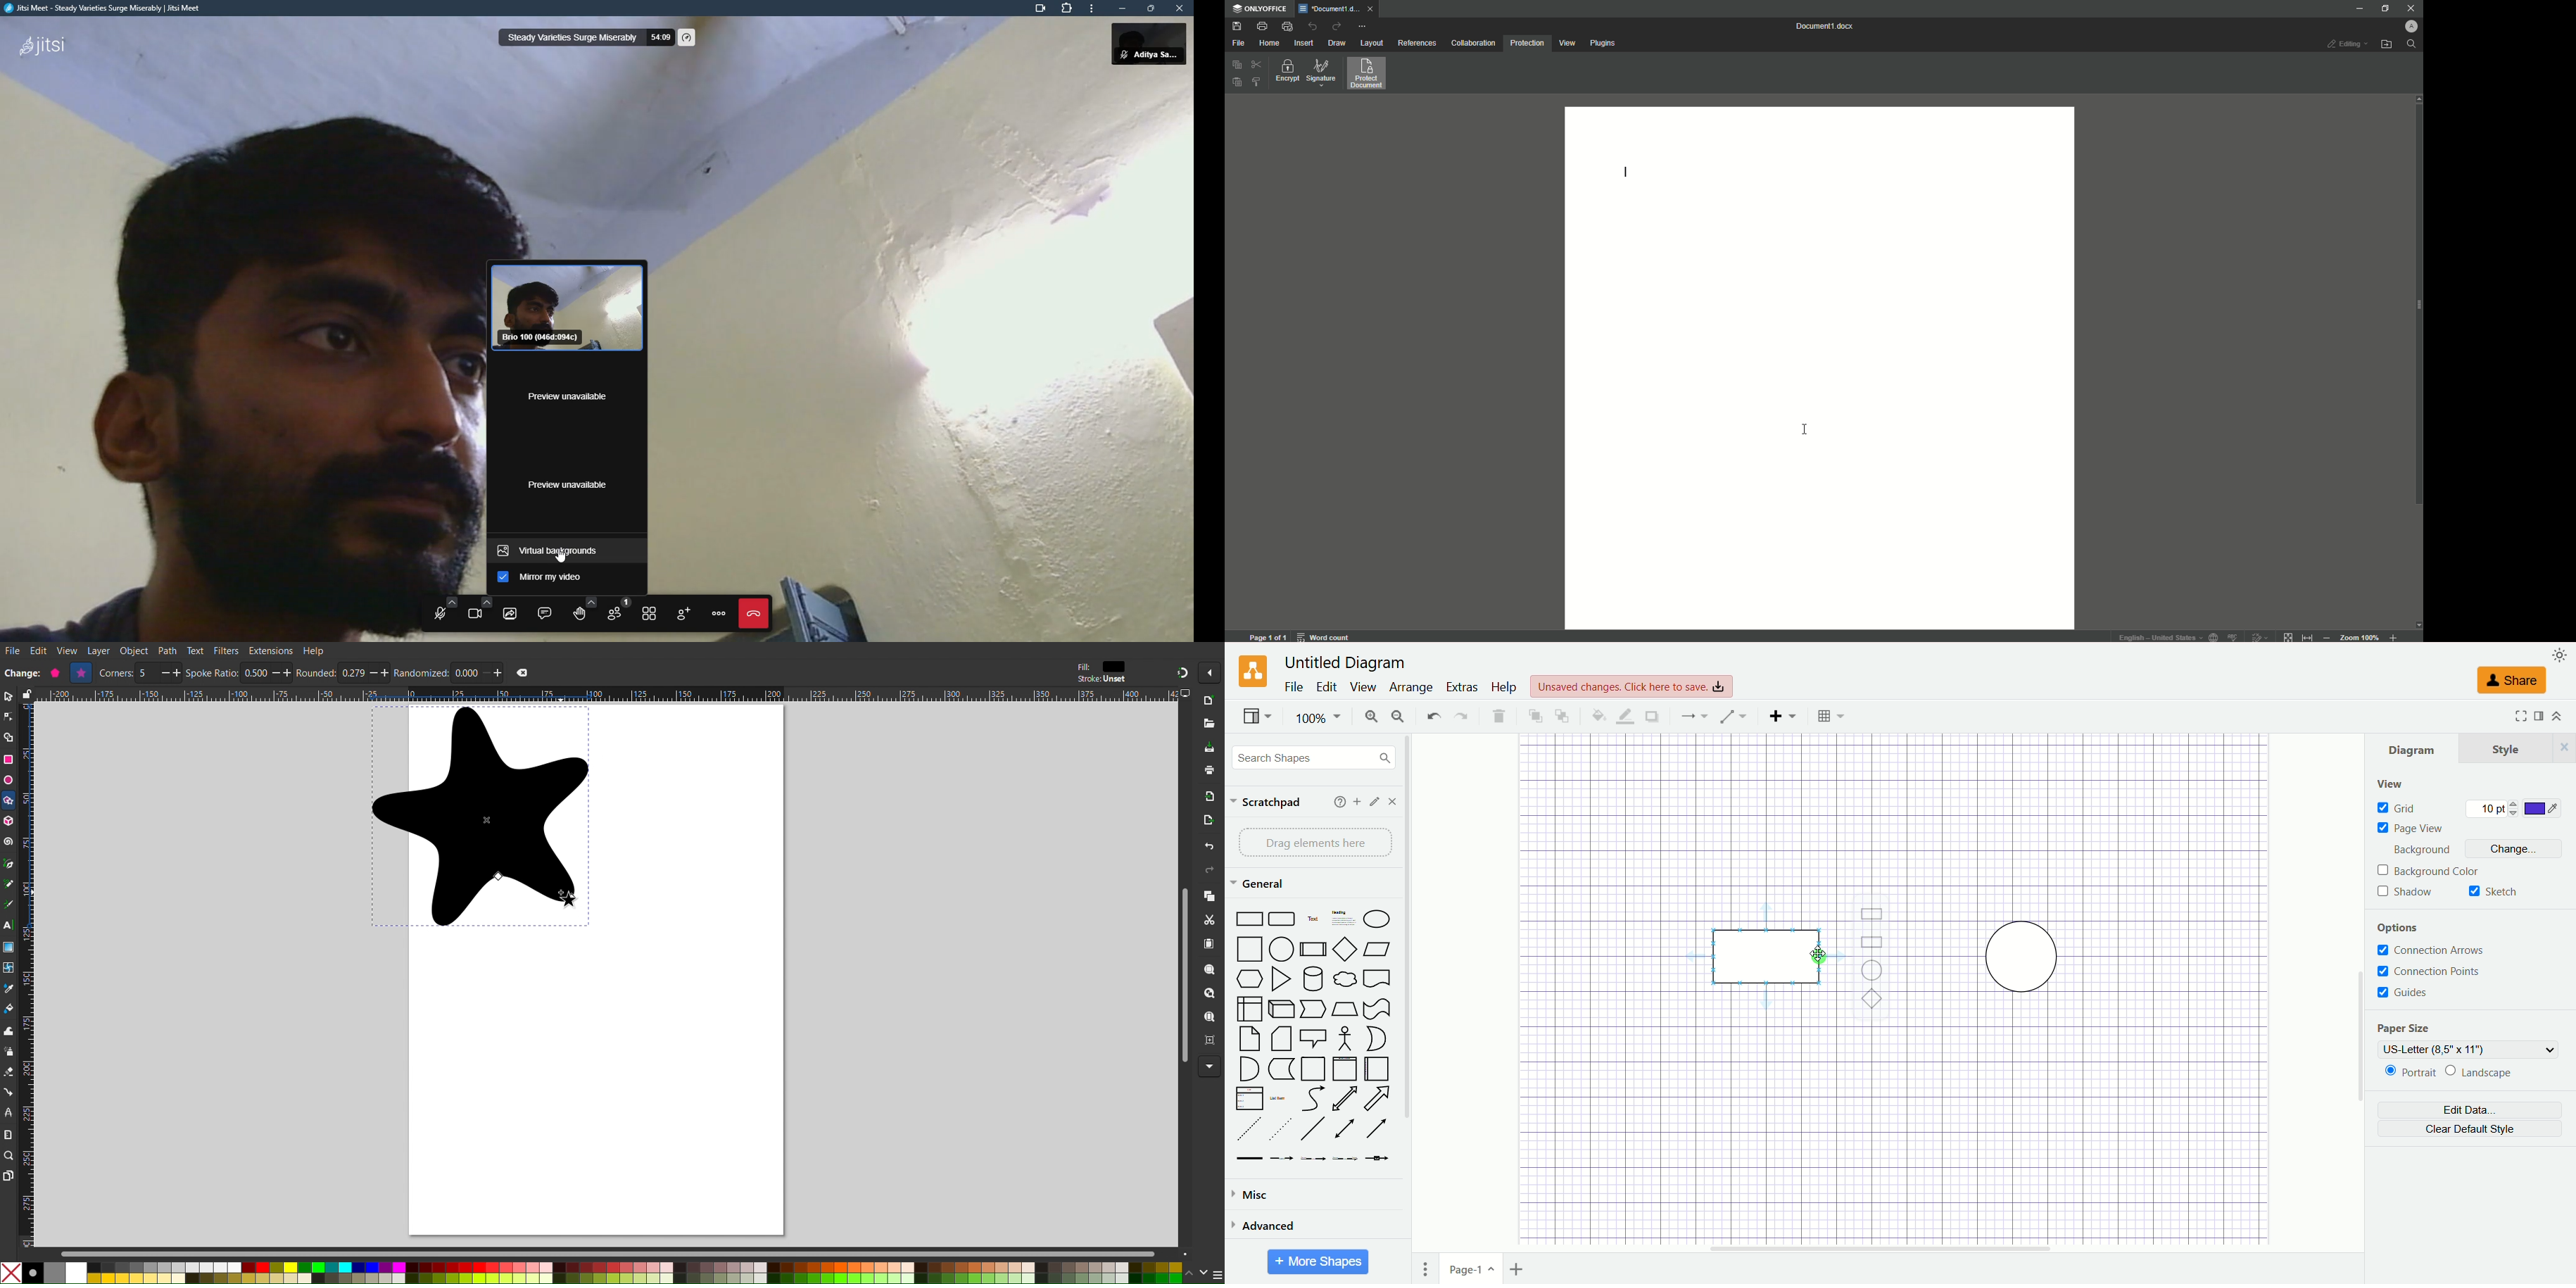 The image size is (2576, 1288). What do you see at coordinates (23, 672) in the screenshot?
I see `New` at bounding box center [23, 672].